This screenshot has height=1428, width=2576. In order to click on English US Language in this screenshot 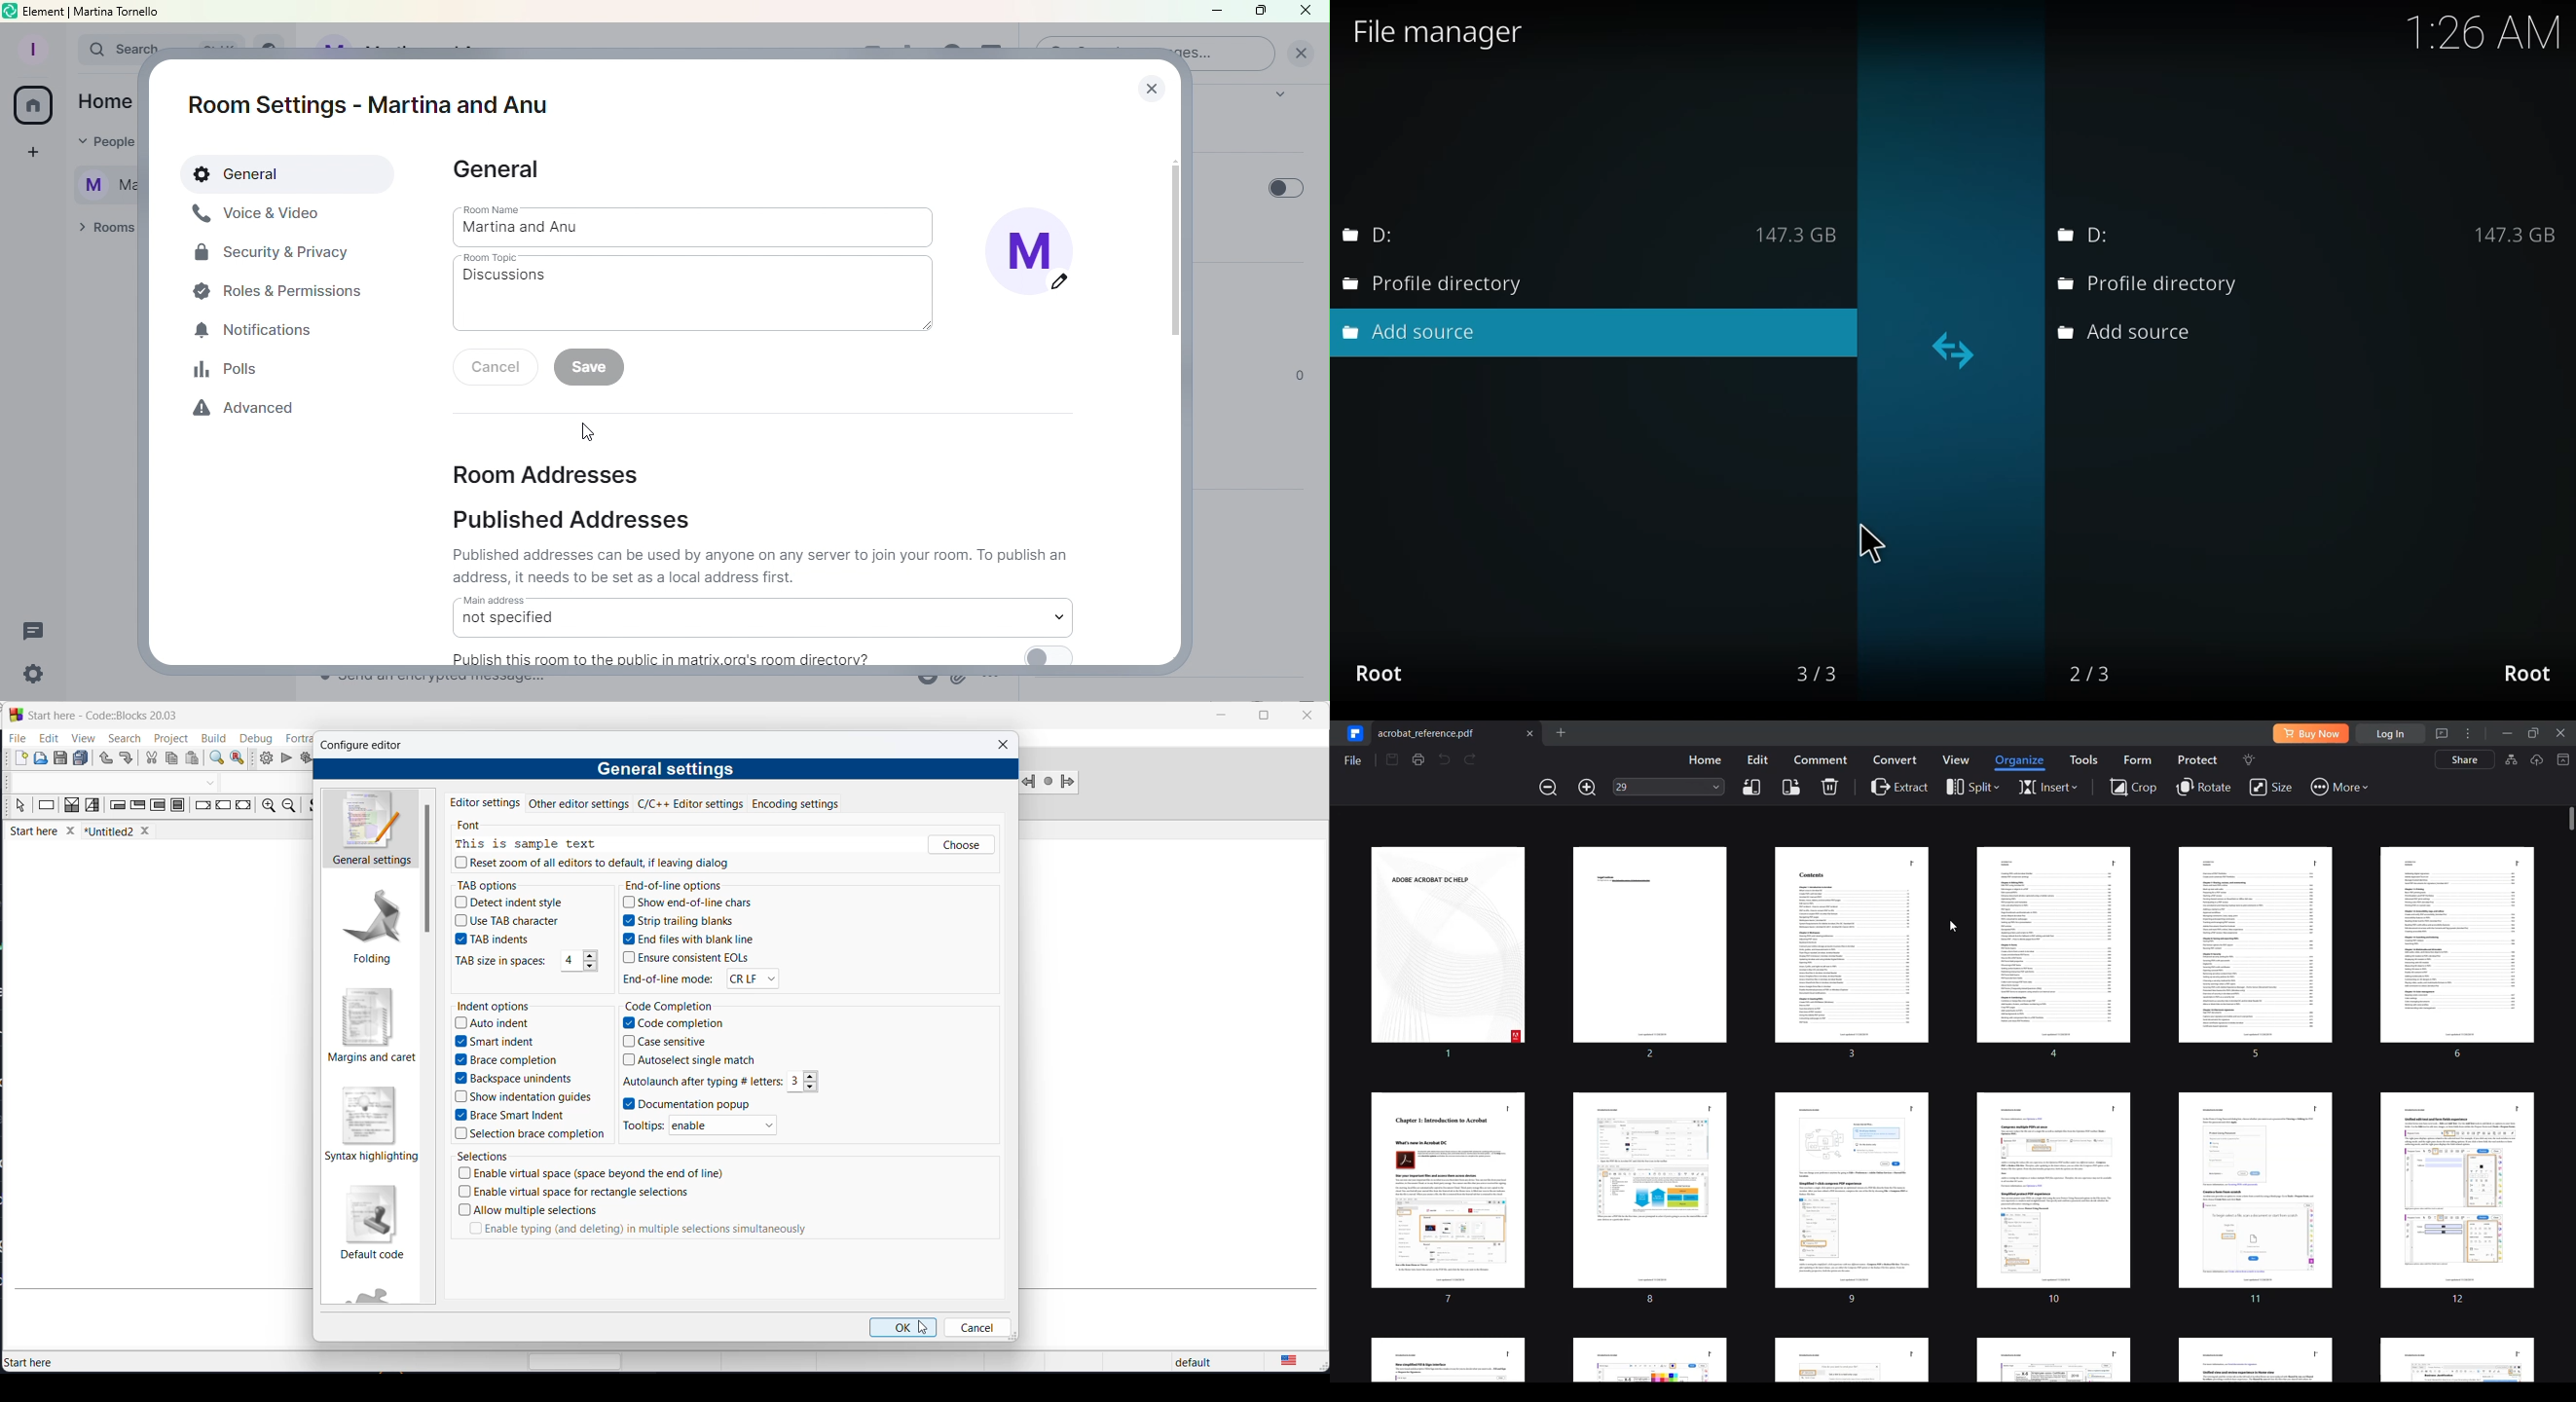, I will do `click(1289, 1357)`.